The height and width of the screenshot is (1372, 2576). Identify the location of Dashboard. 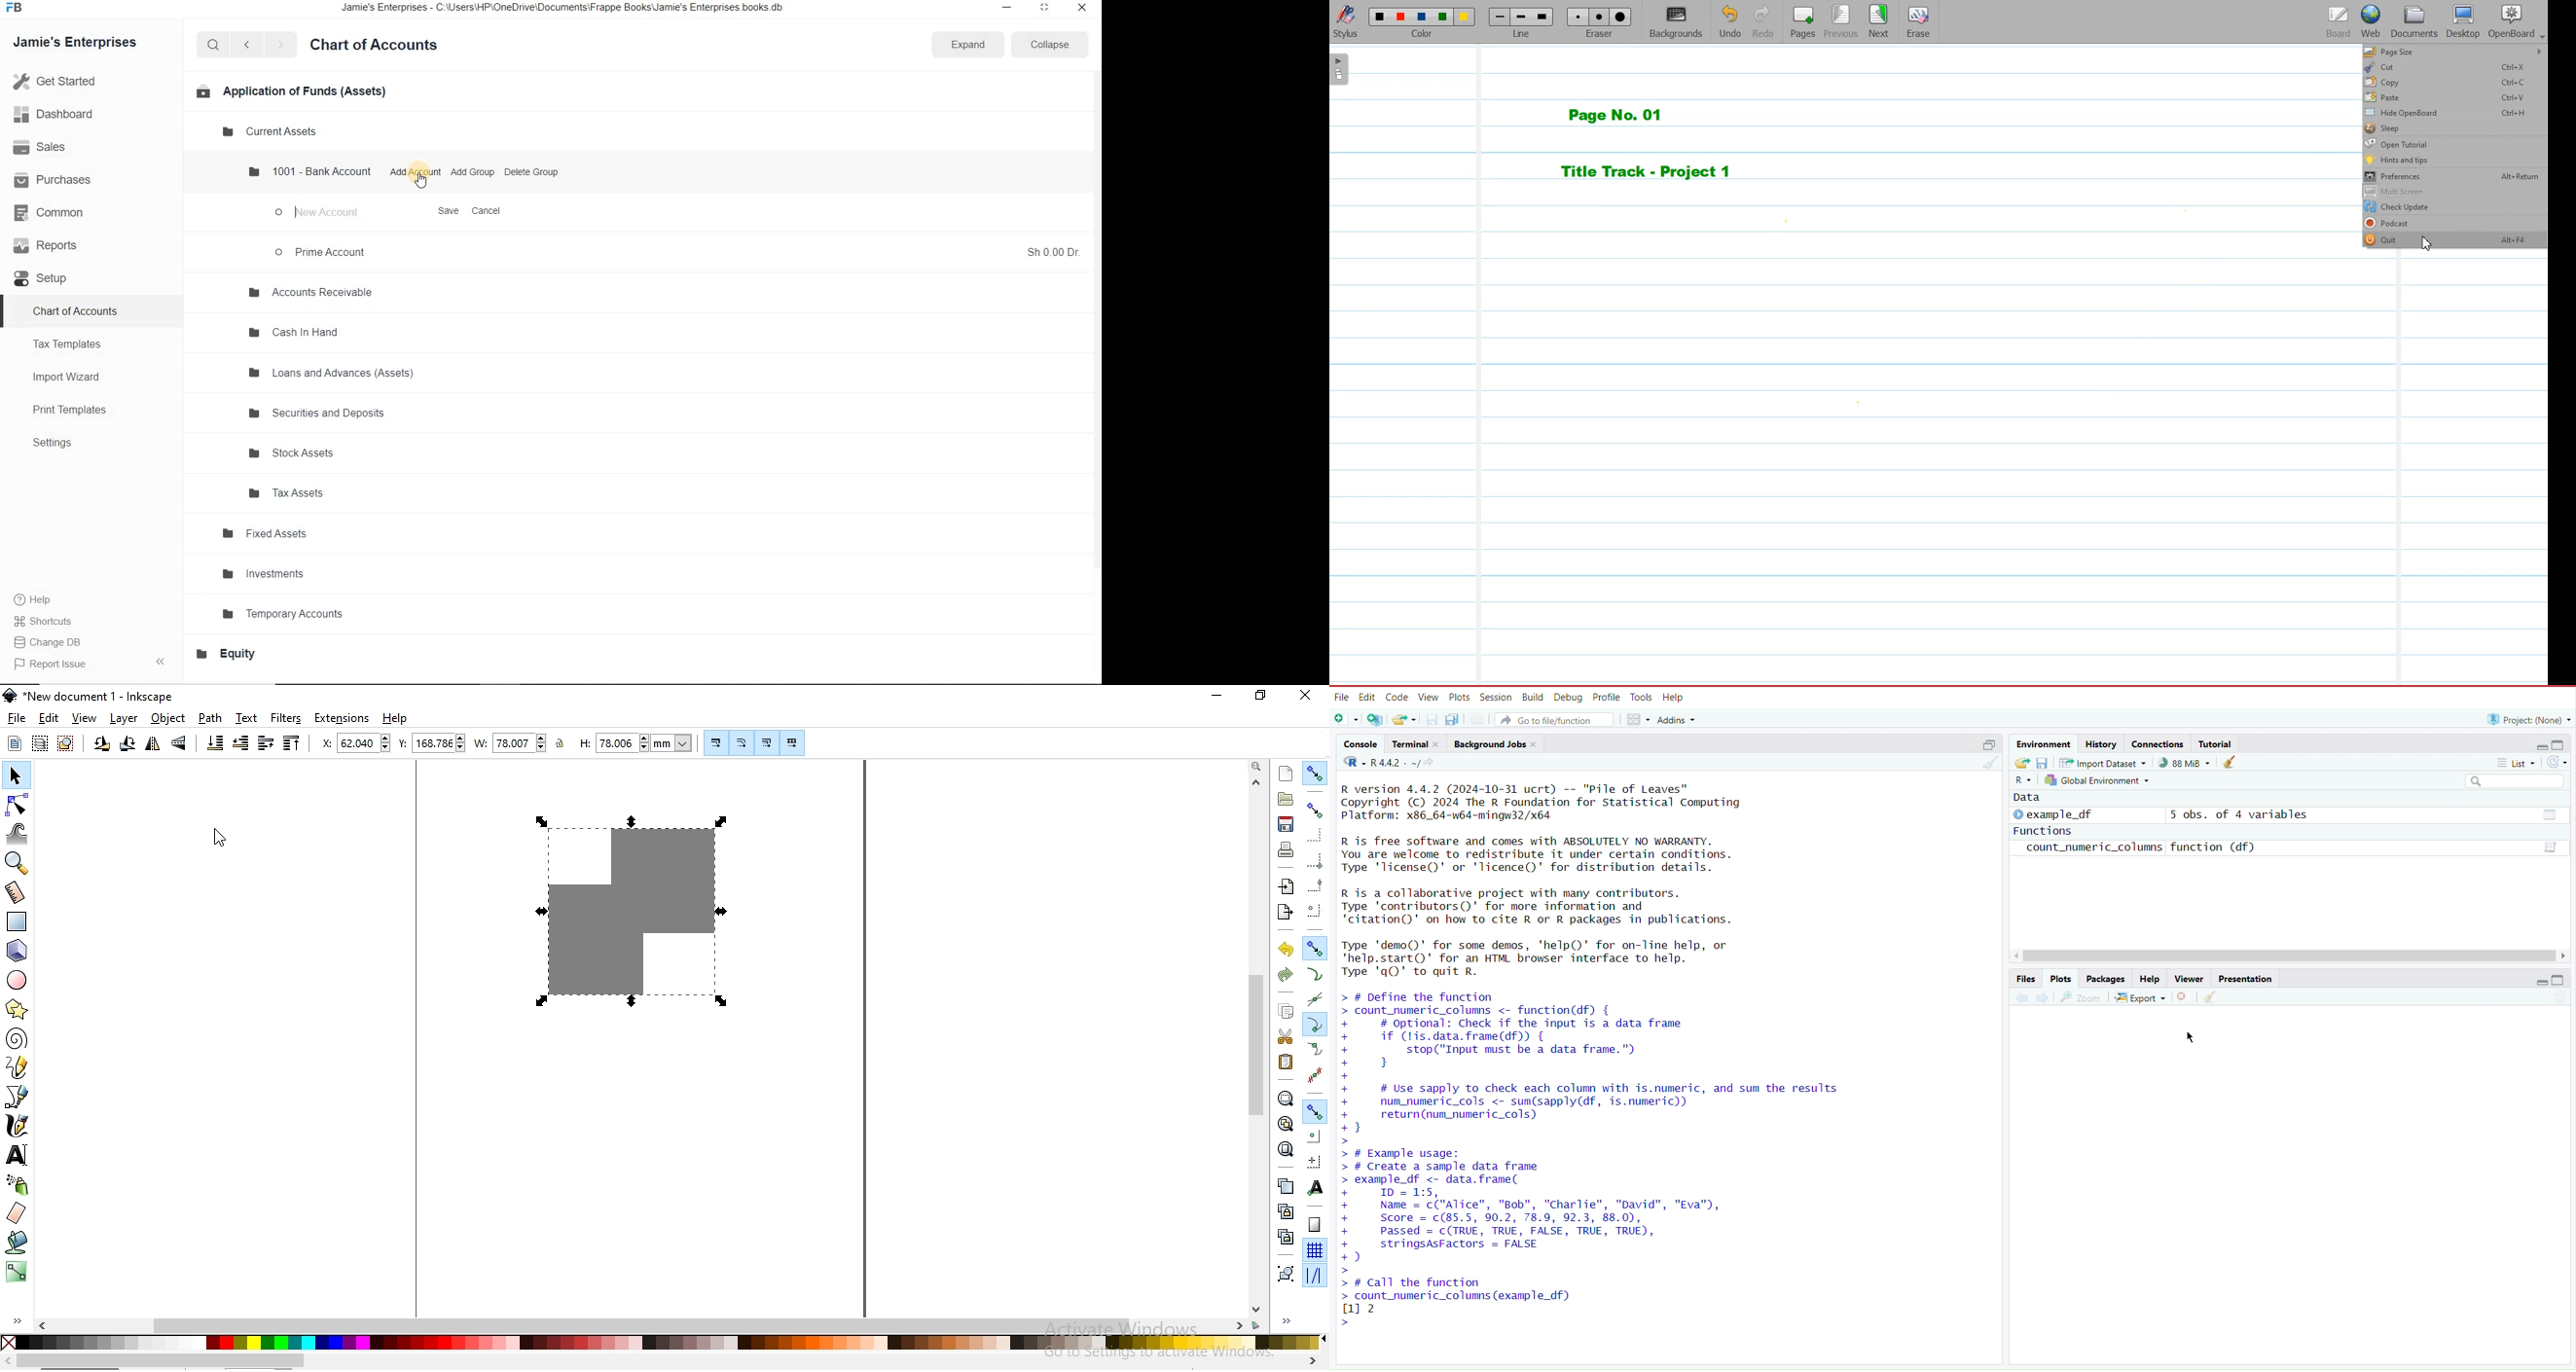
(68, 115).